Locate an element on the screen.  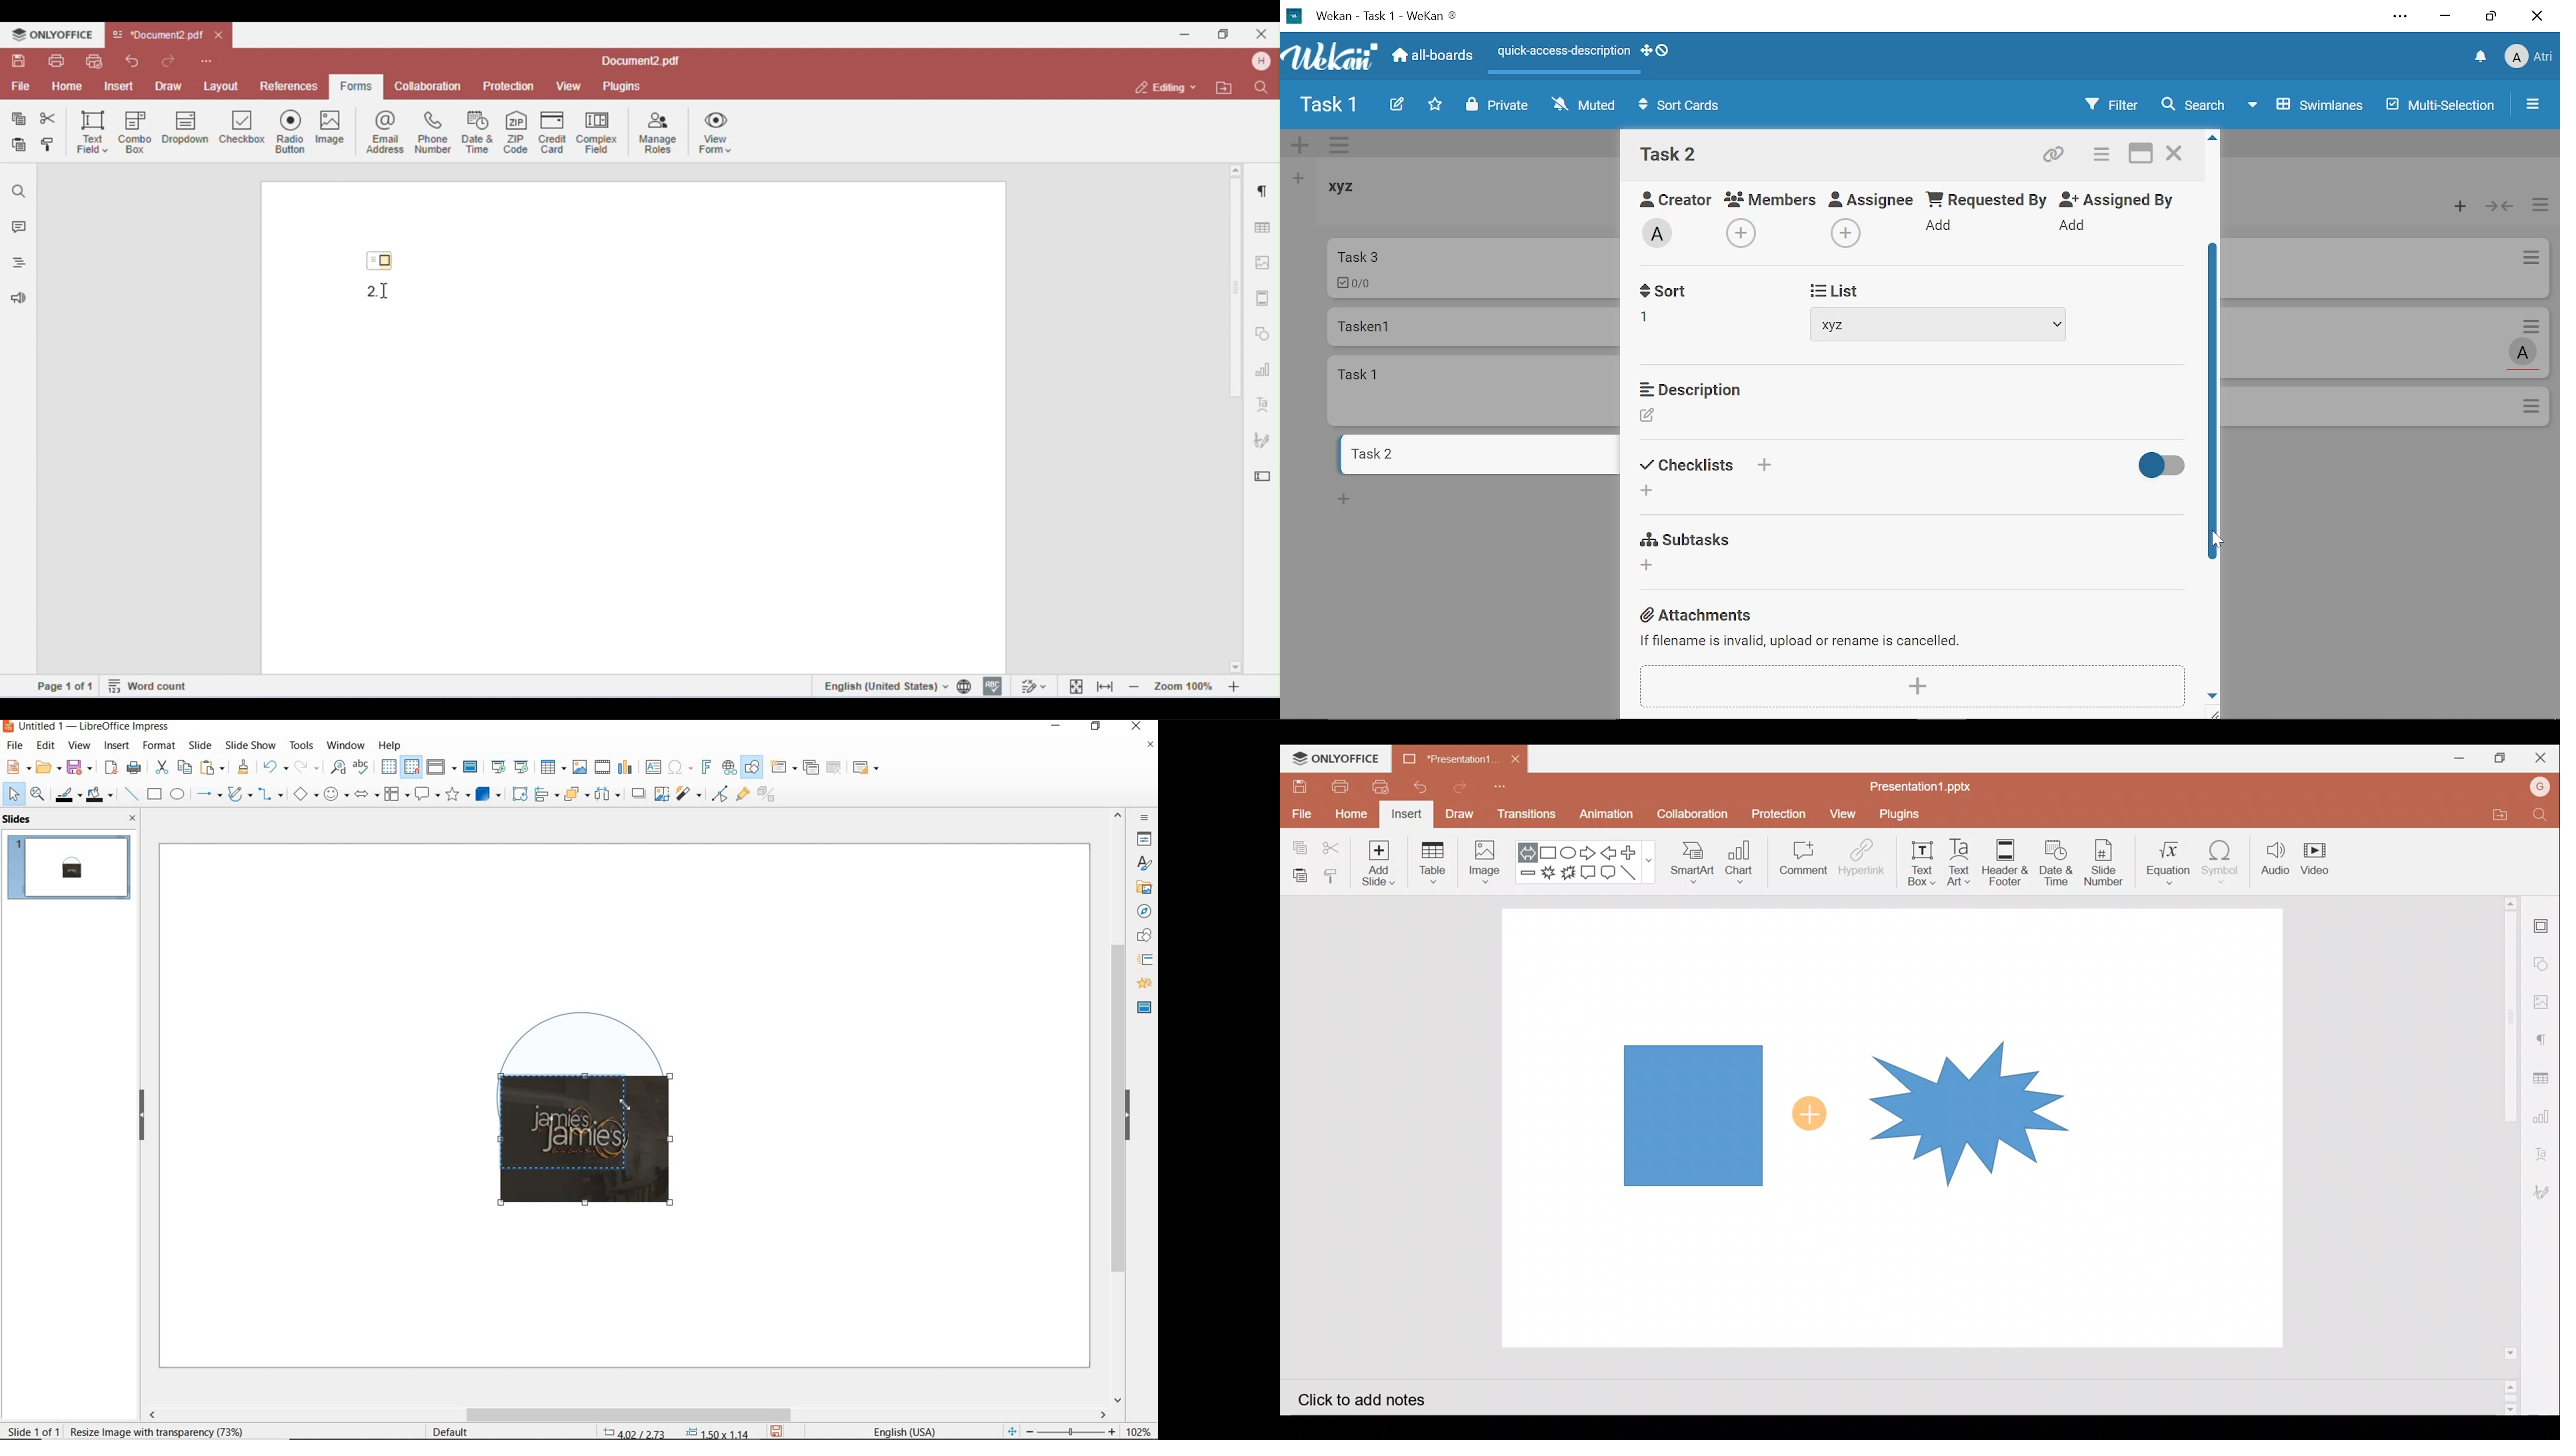
Current window is located at coordinates (1372, 14).